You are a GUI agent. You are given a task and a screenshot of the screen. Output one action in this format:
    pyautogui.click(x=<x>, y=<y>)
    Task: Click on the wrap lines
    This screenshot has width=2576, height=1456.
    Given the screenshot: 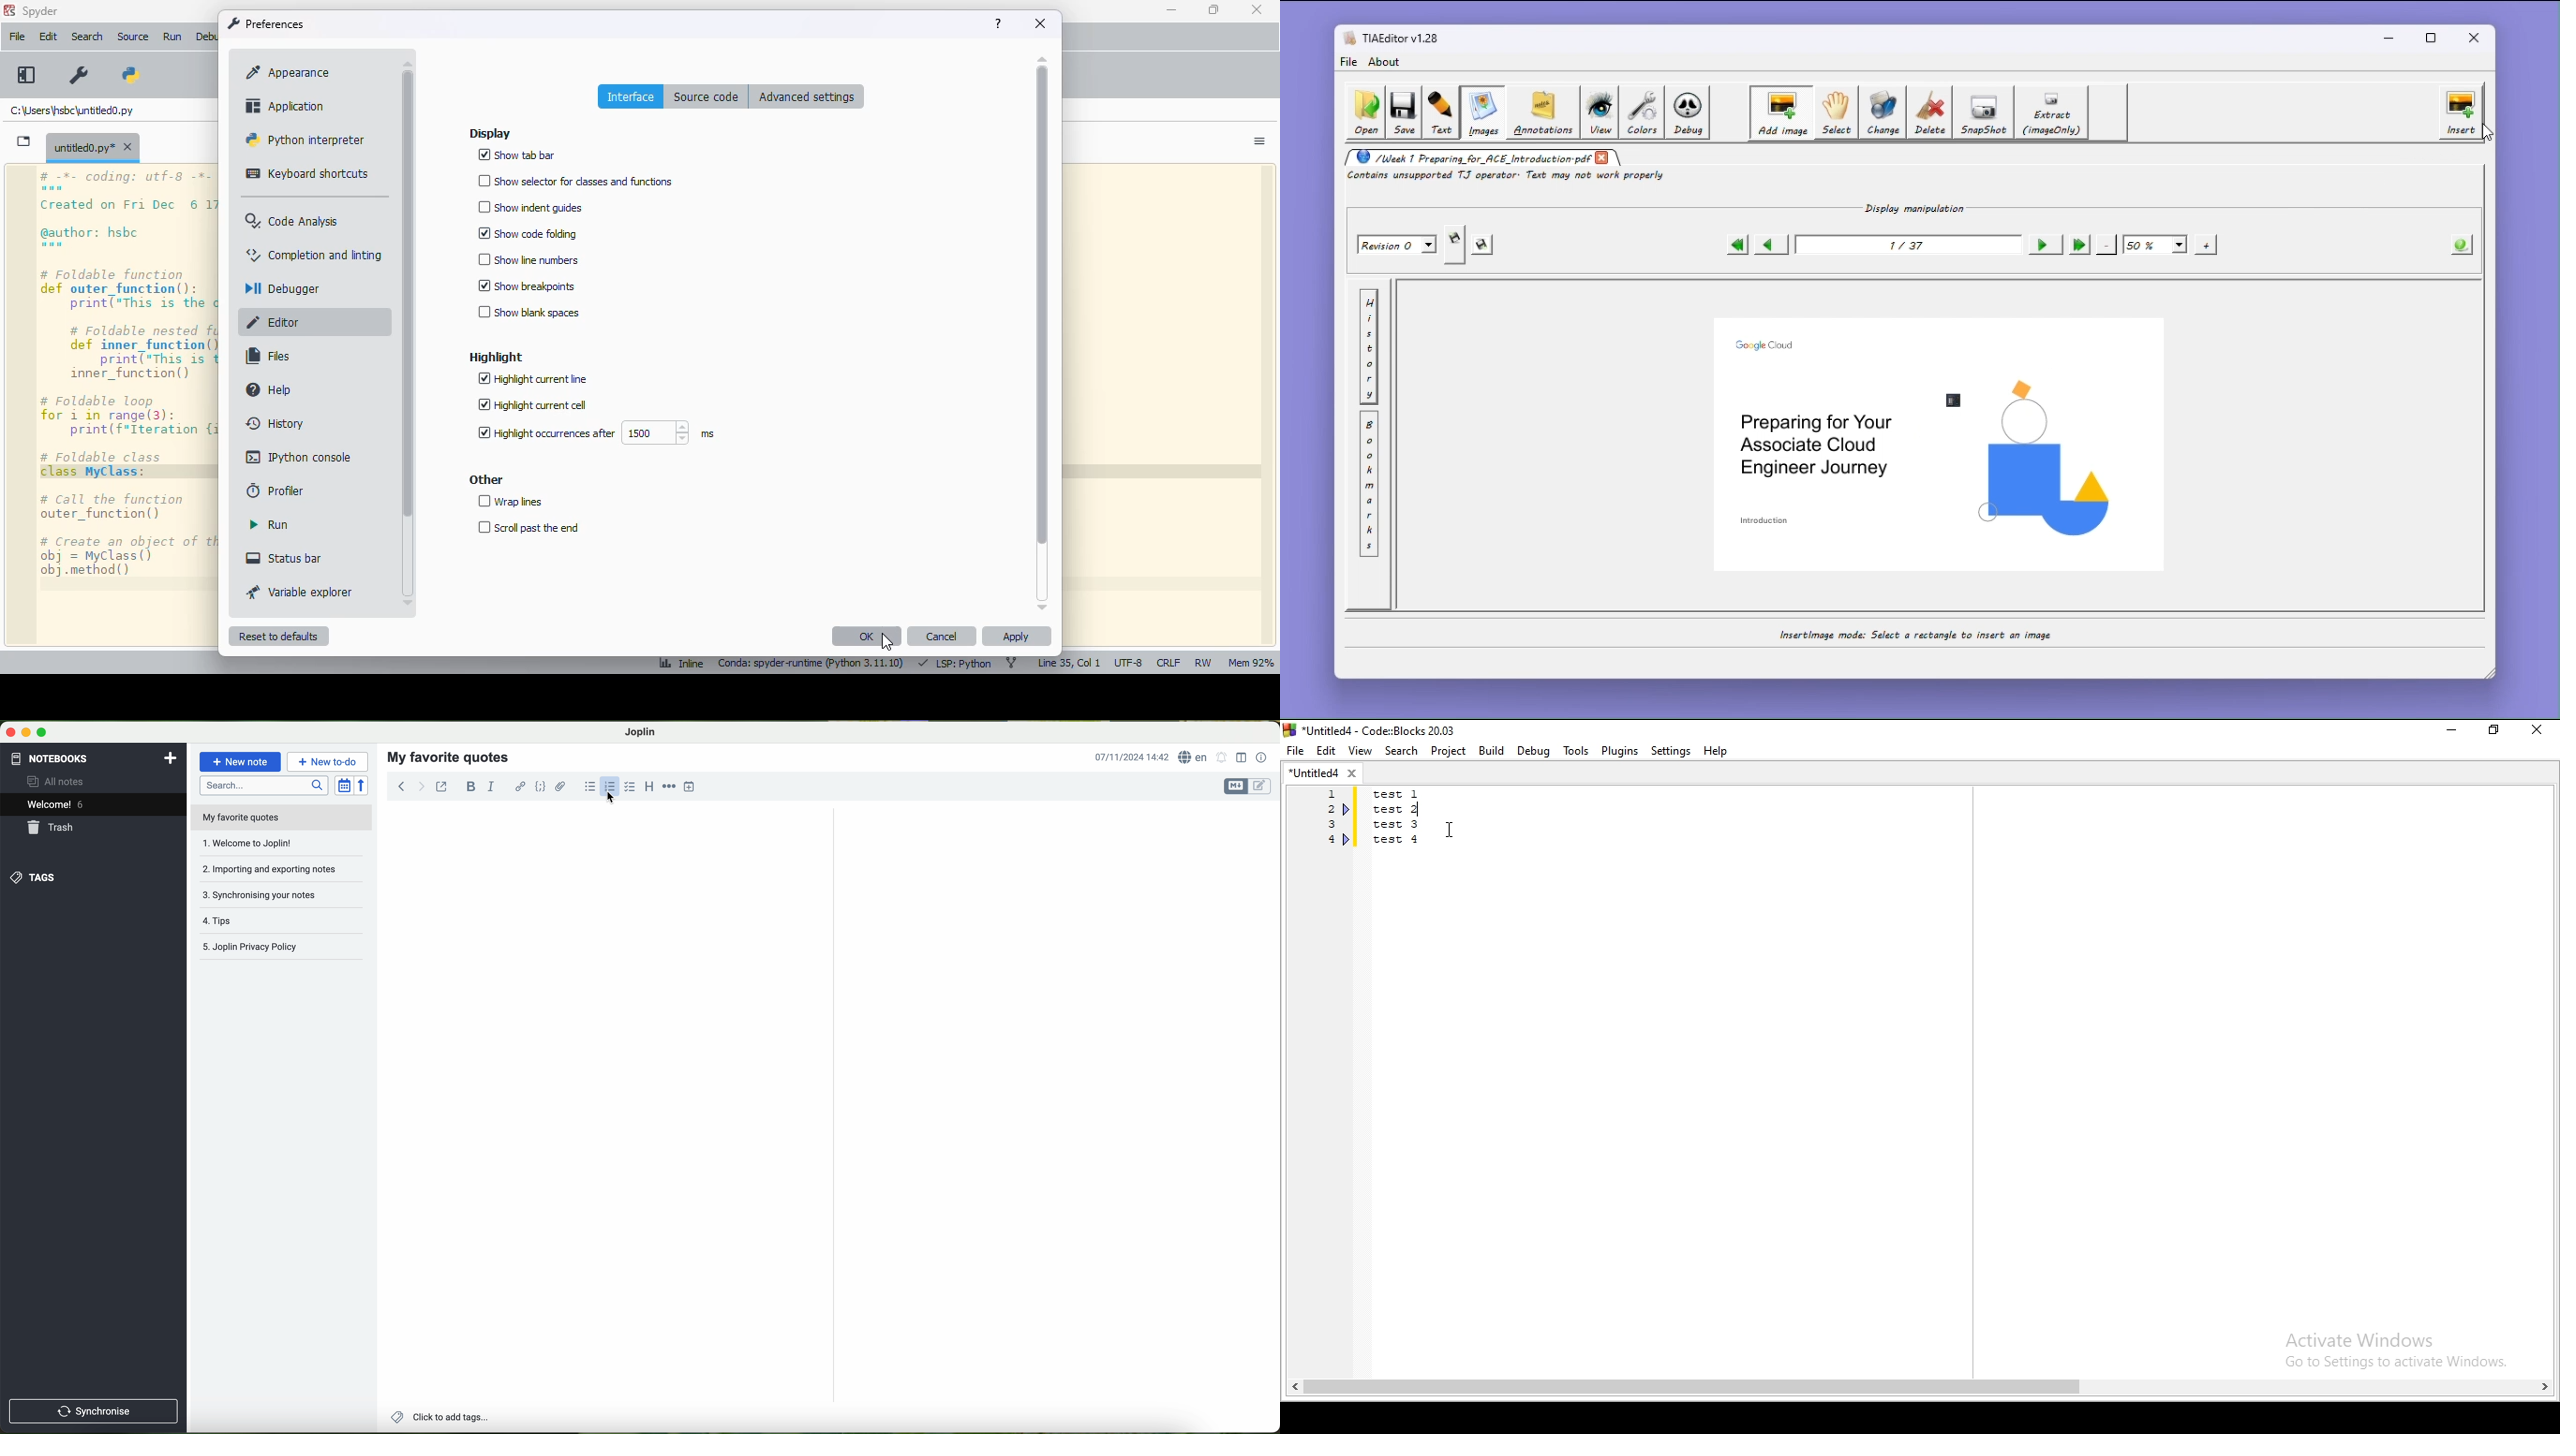 What is the action you would take?
    pyautogui.click(x=512, y=501)
    